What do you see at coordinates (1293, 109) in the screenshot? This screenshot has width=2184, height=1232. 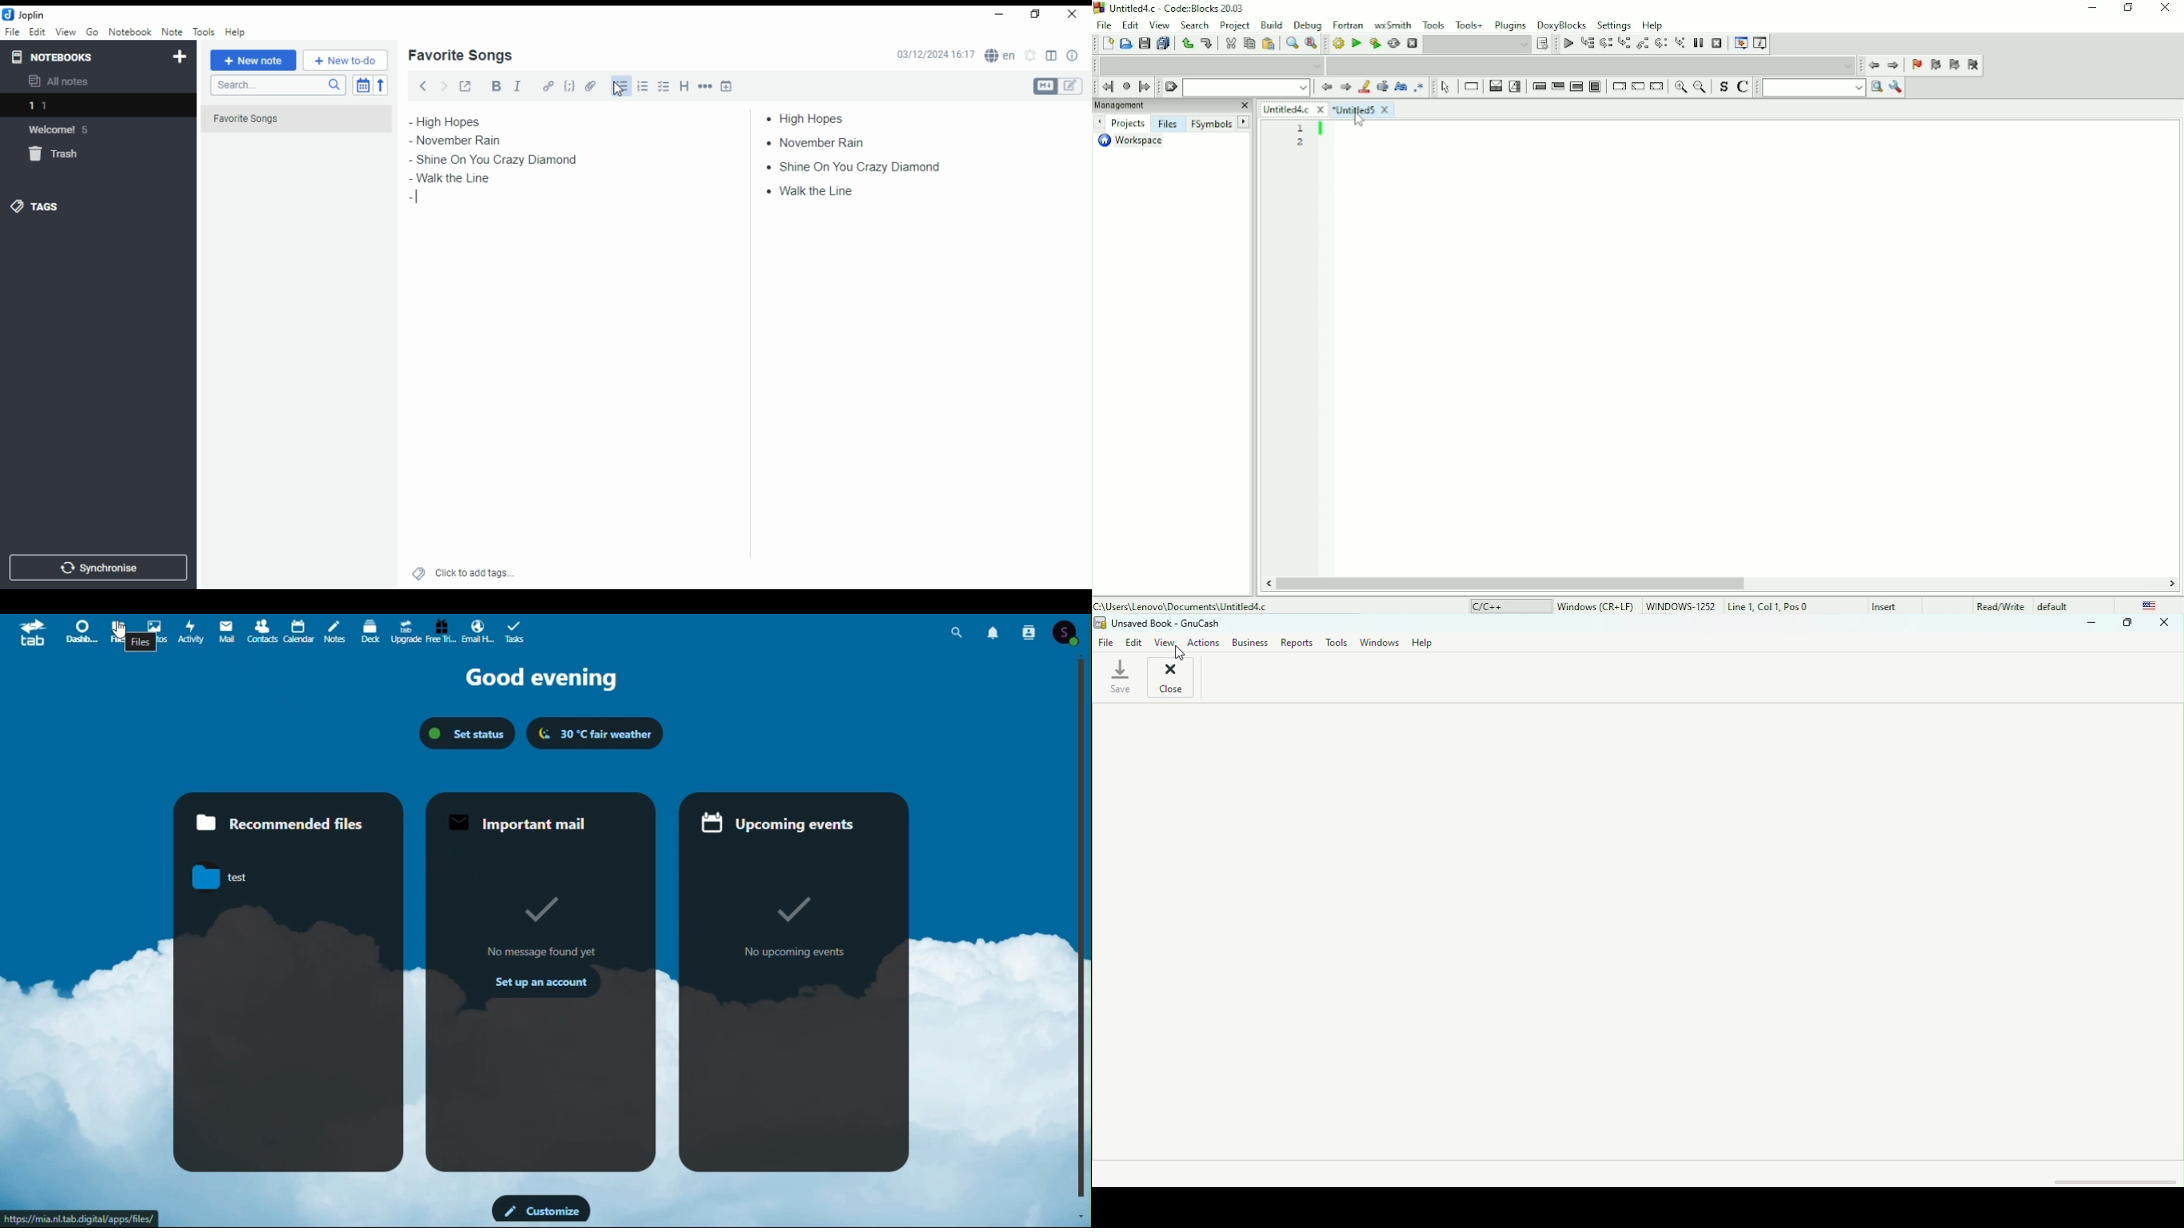 I see `Untitled4.c` at bounding box center [1293, 109].